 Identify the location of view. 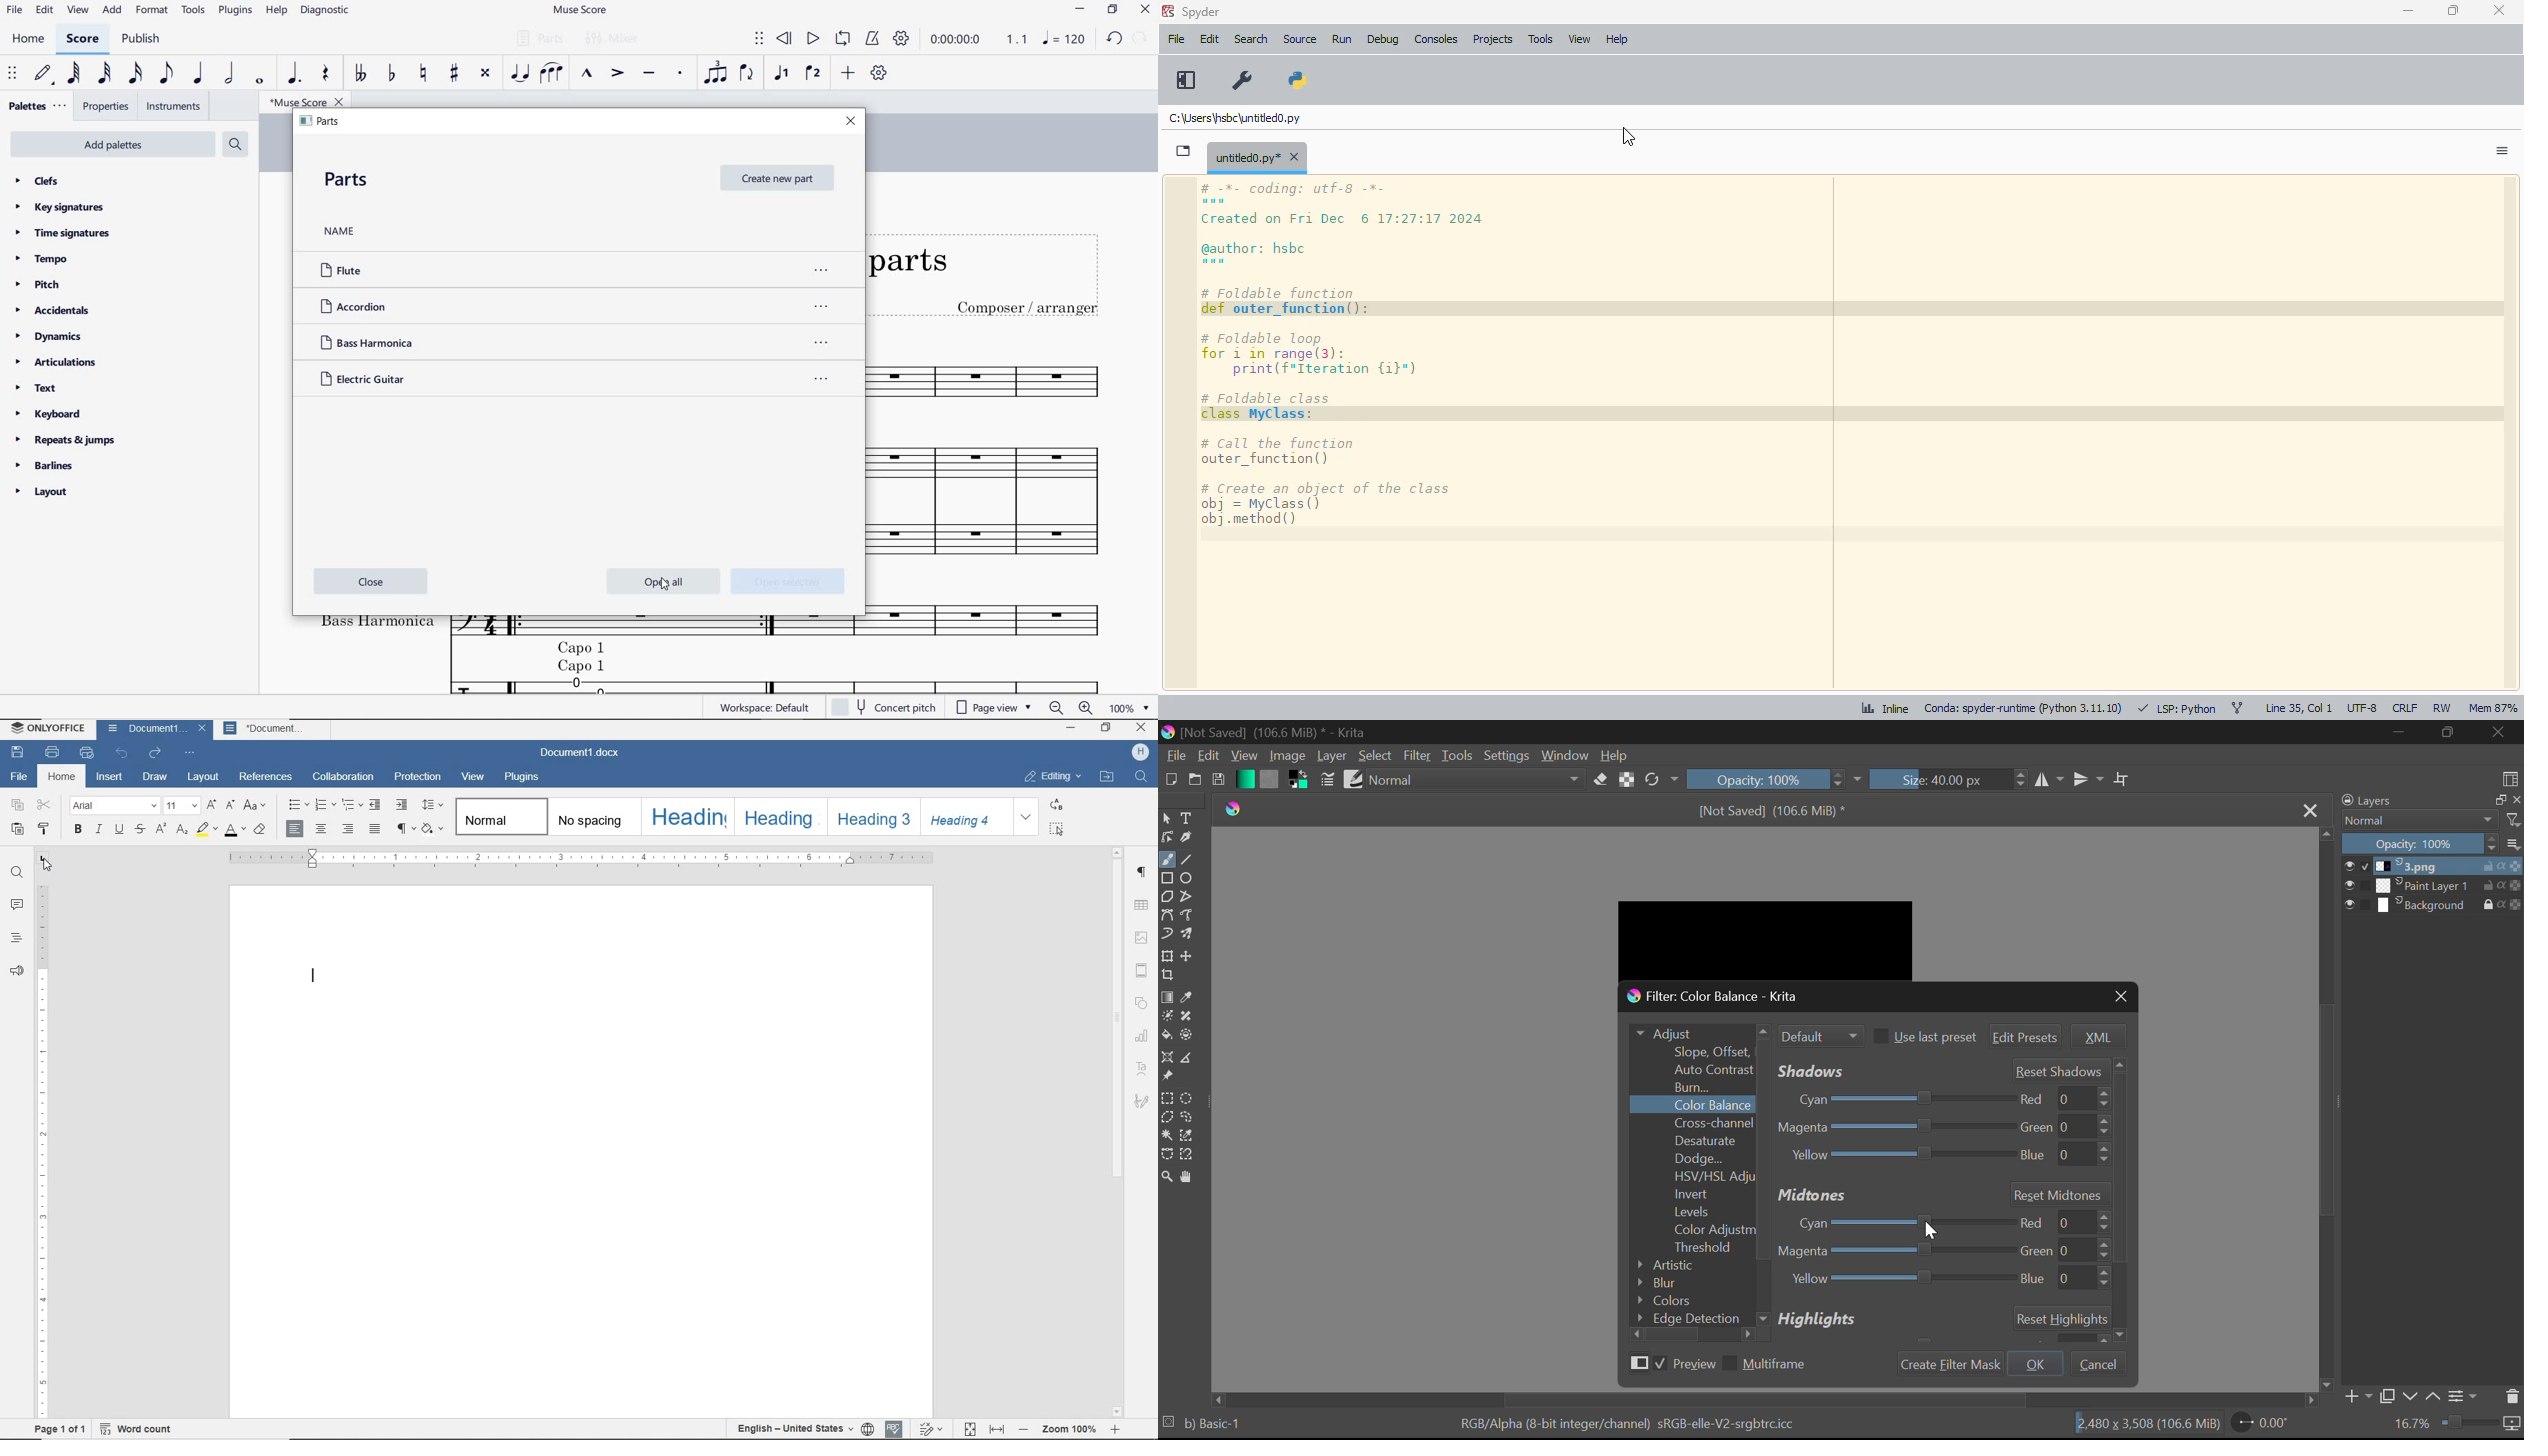
(1581, 39).